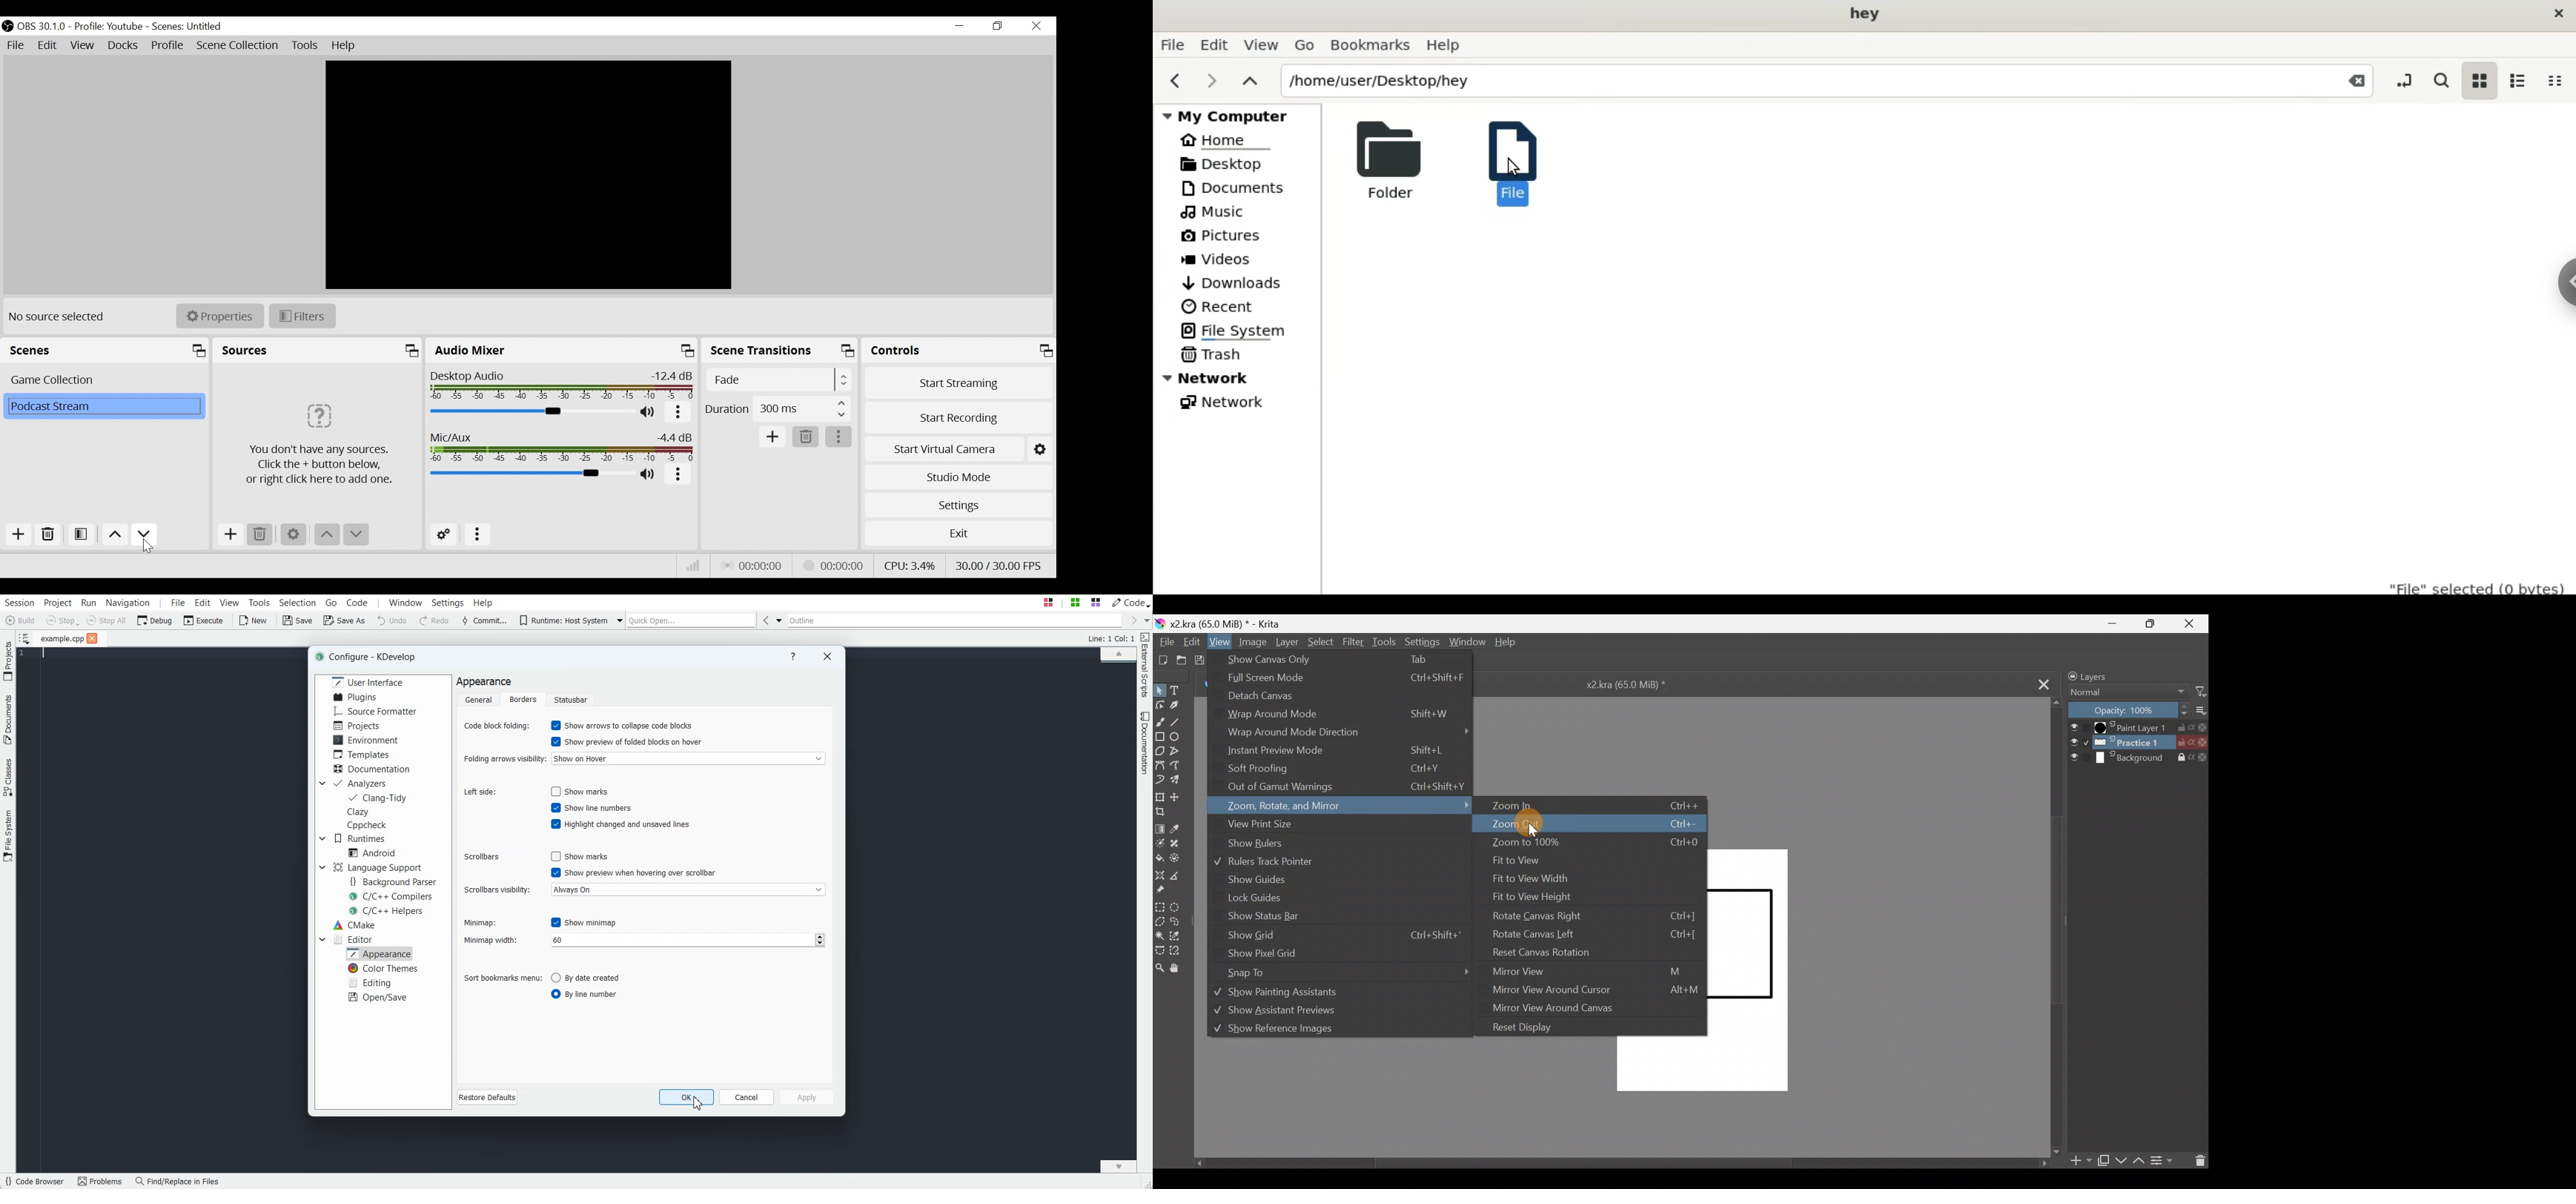  Describe the element at coordinates (958, 505) in the screenshot. I see `Settings` at that location.